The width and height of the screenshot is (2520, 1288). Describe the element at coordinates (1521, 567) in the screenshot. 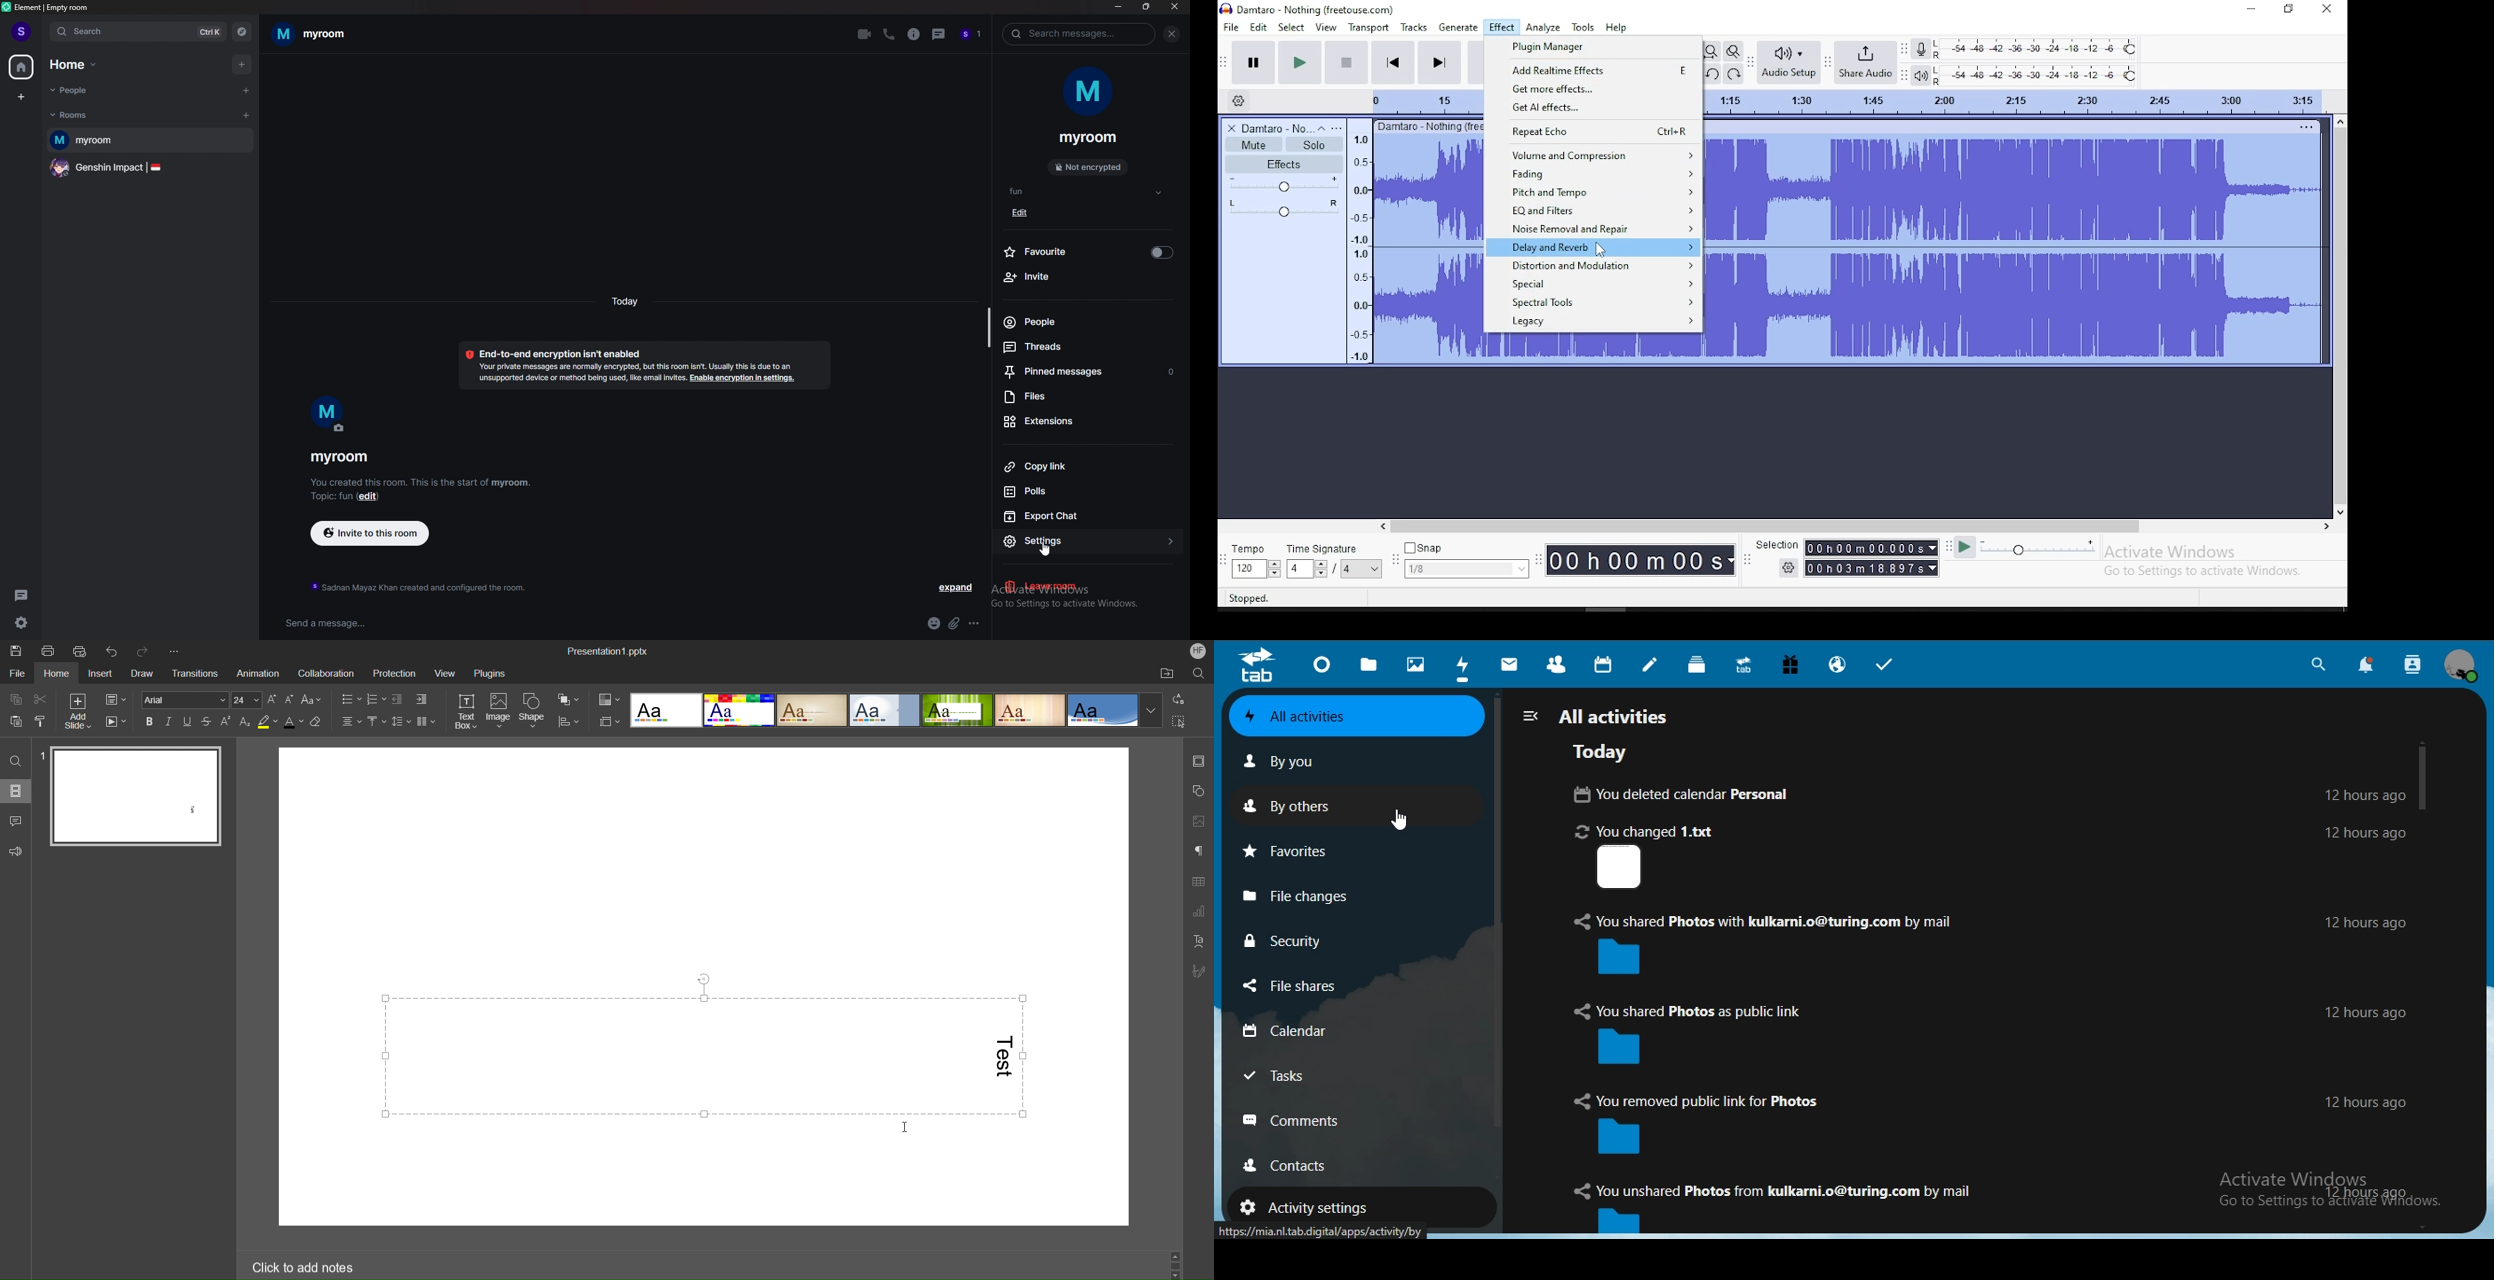

I see `Drop down` at that location.